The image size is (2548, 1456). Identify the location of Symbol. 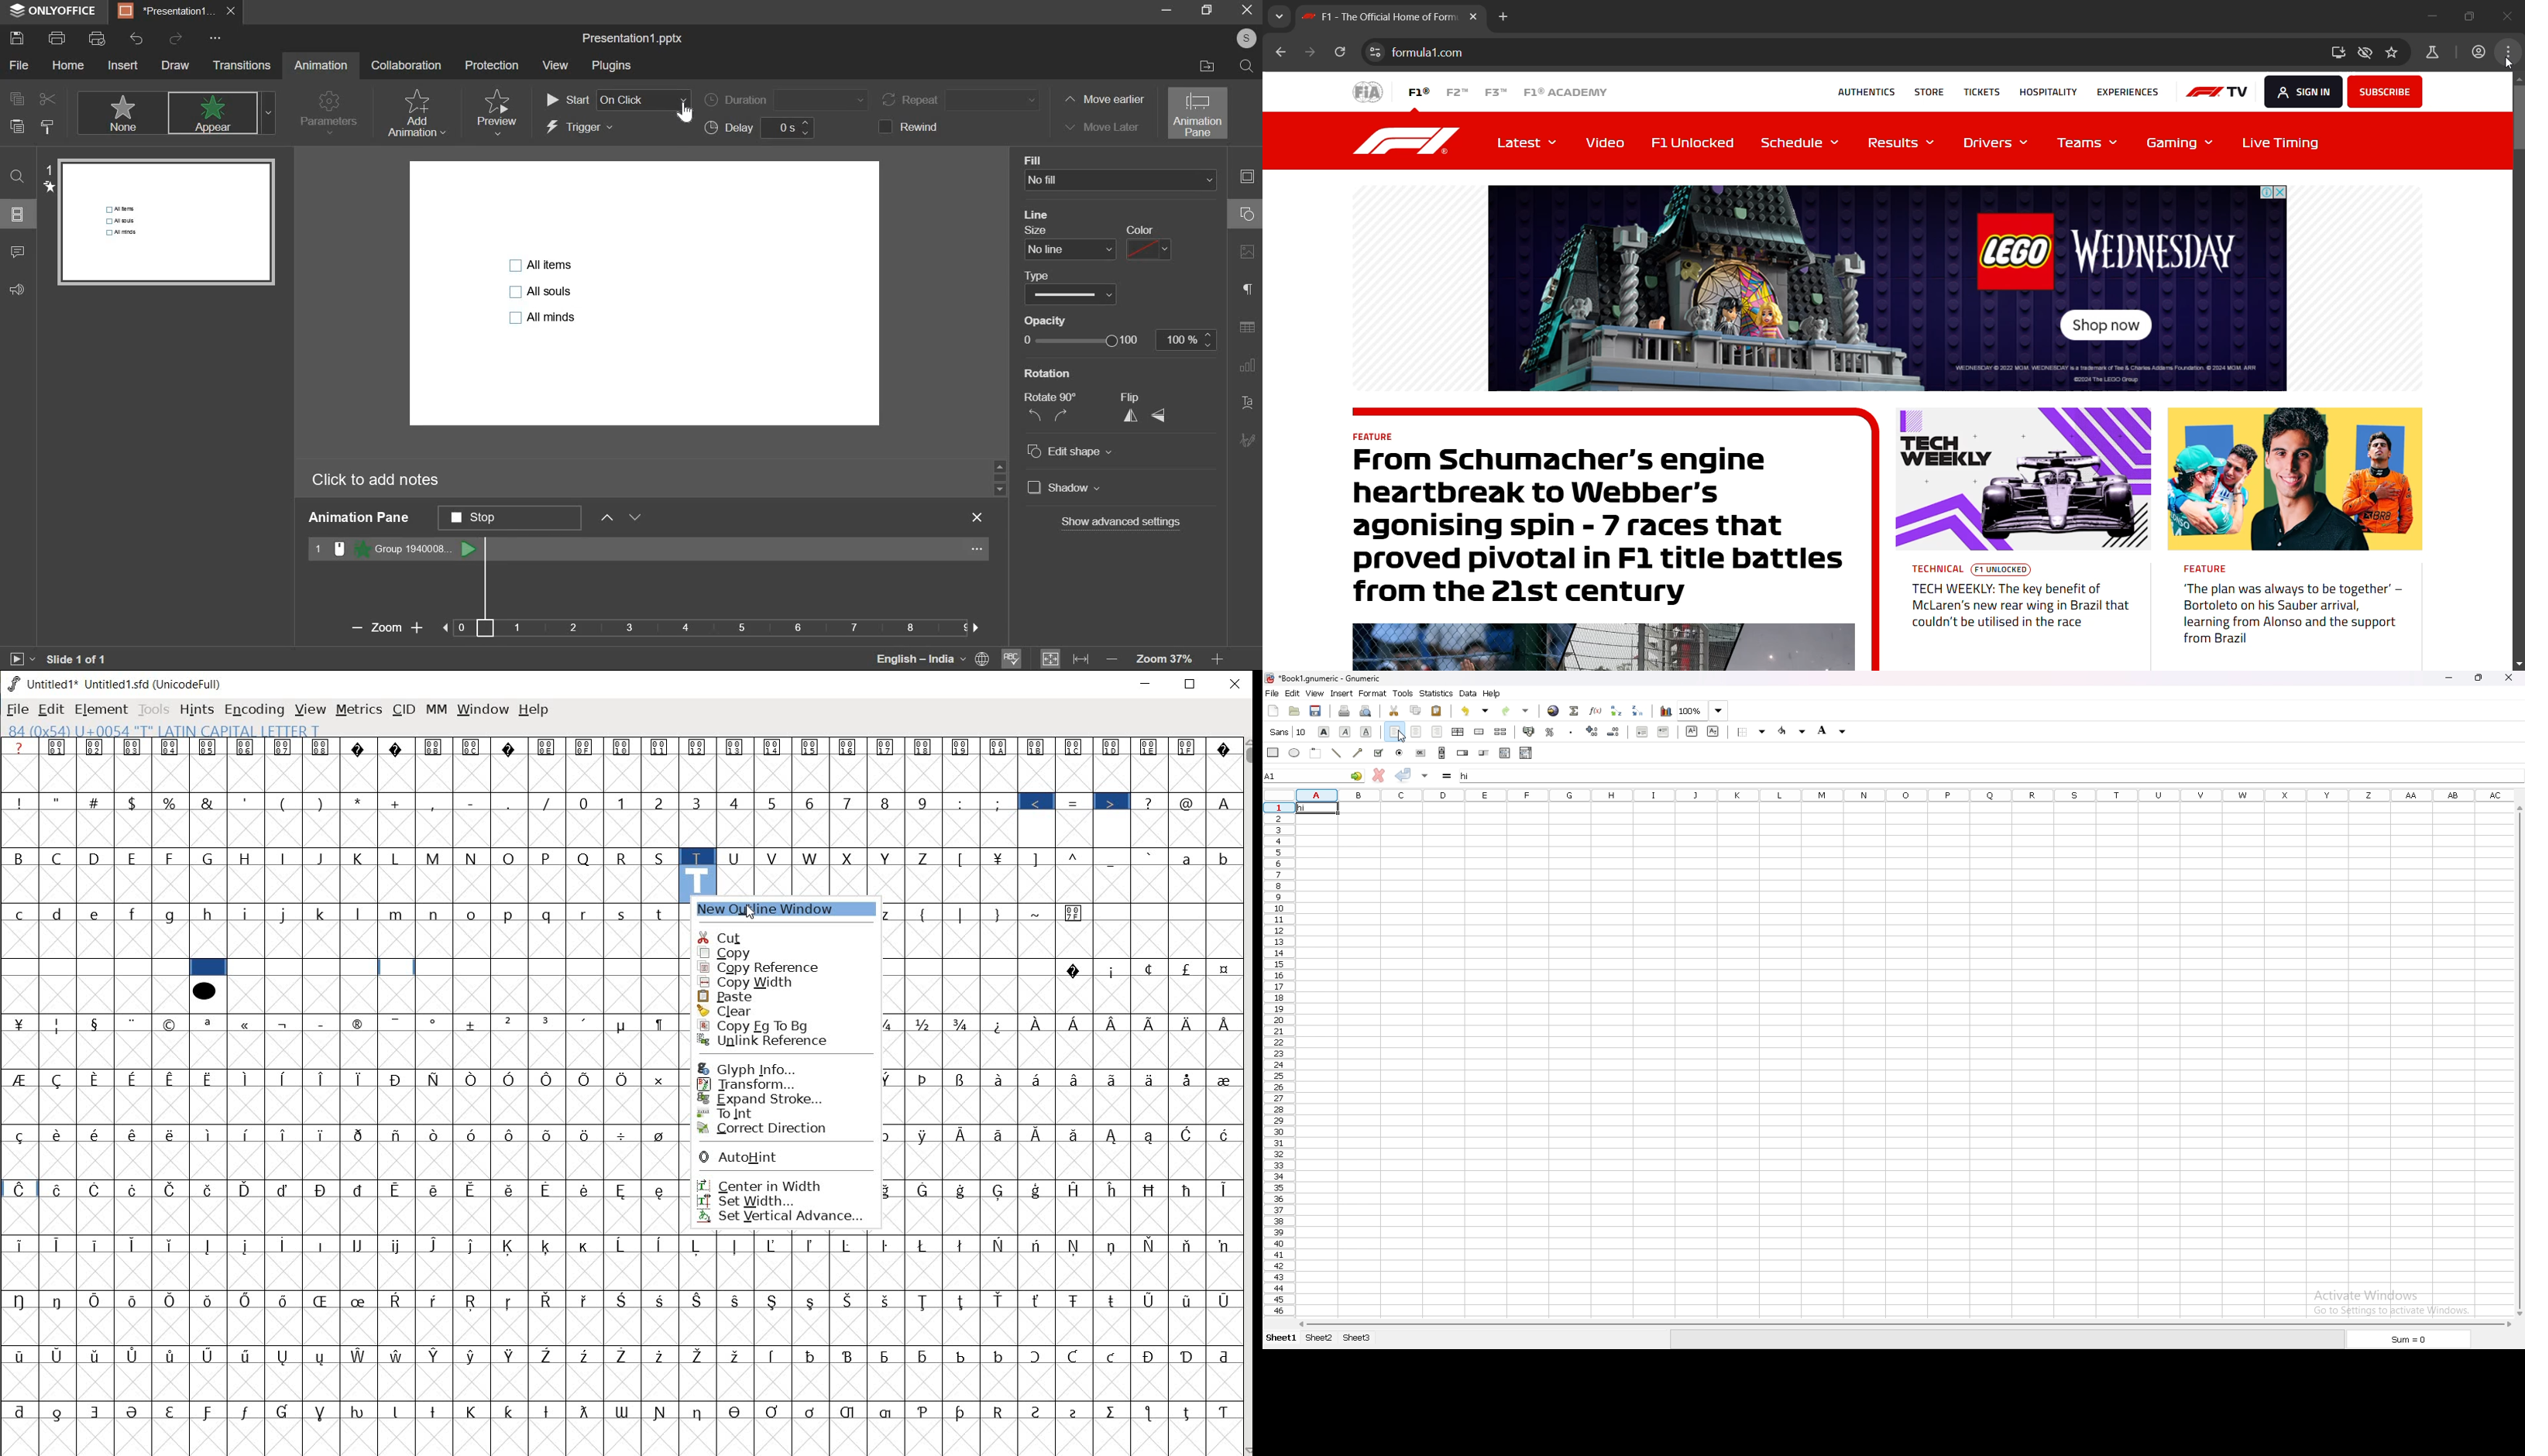
(624, 1299).